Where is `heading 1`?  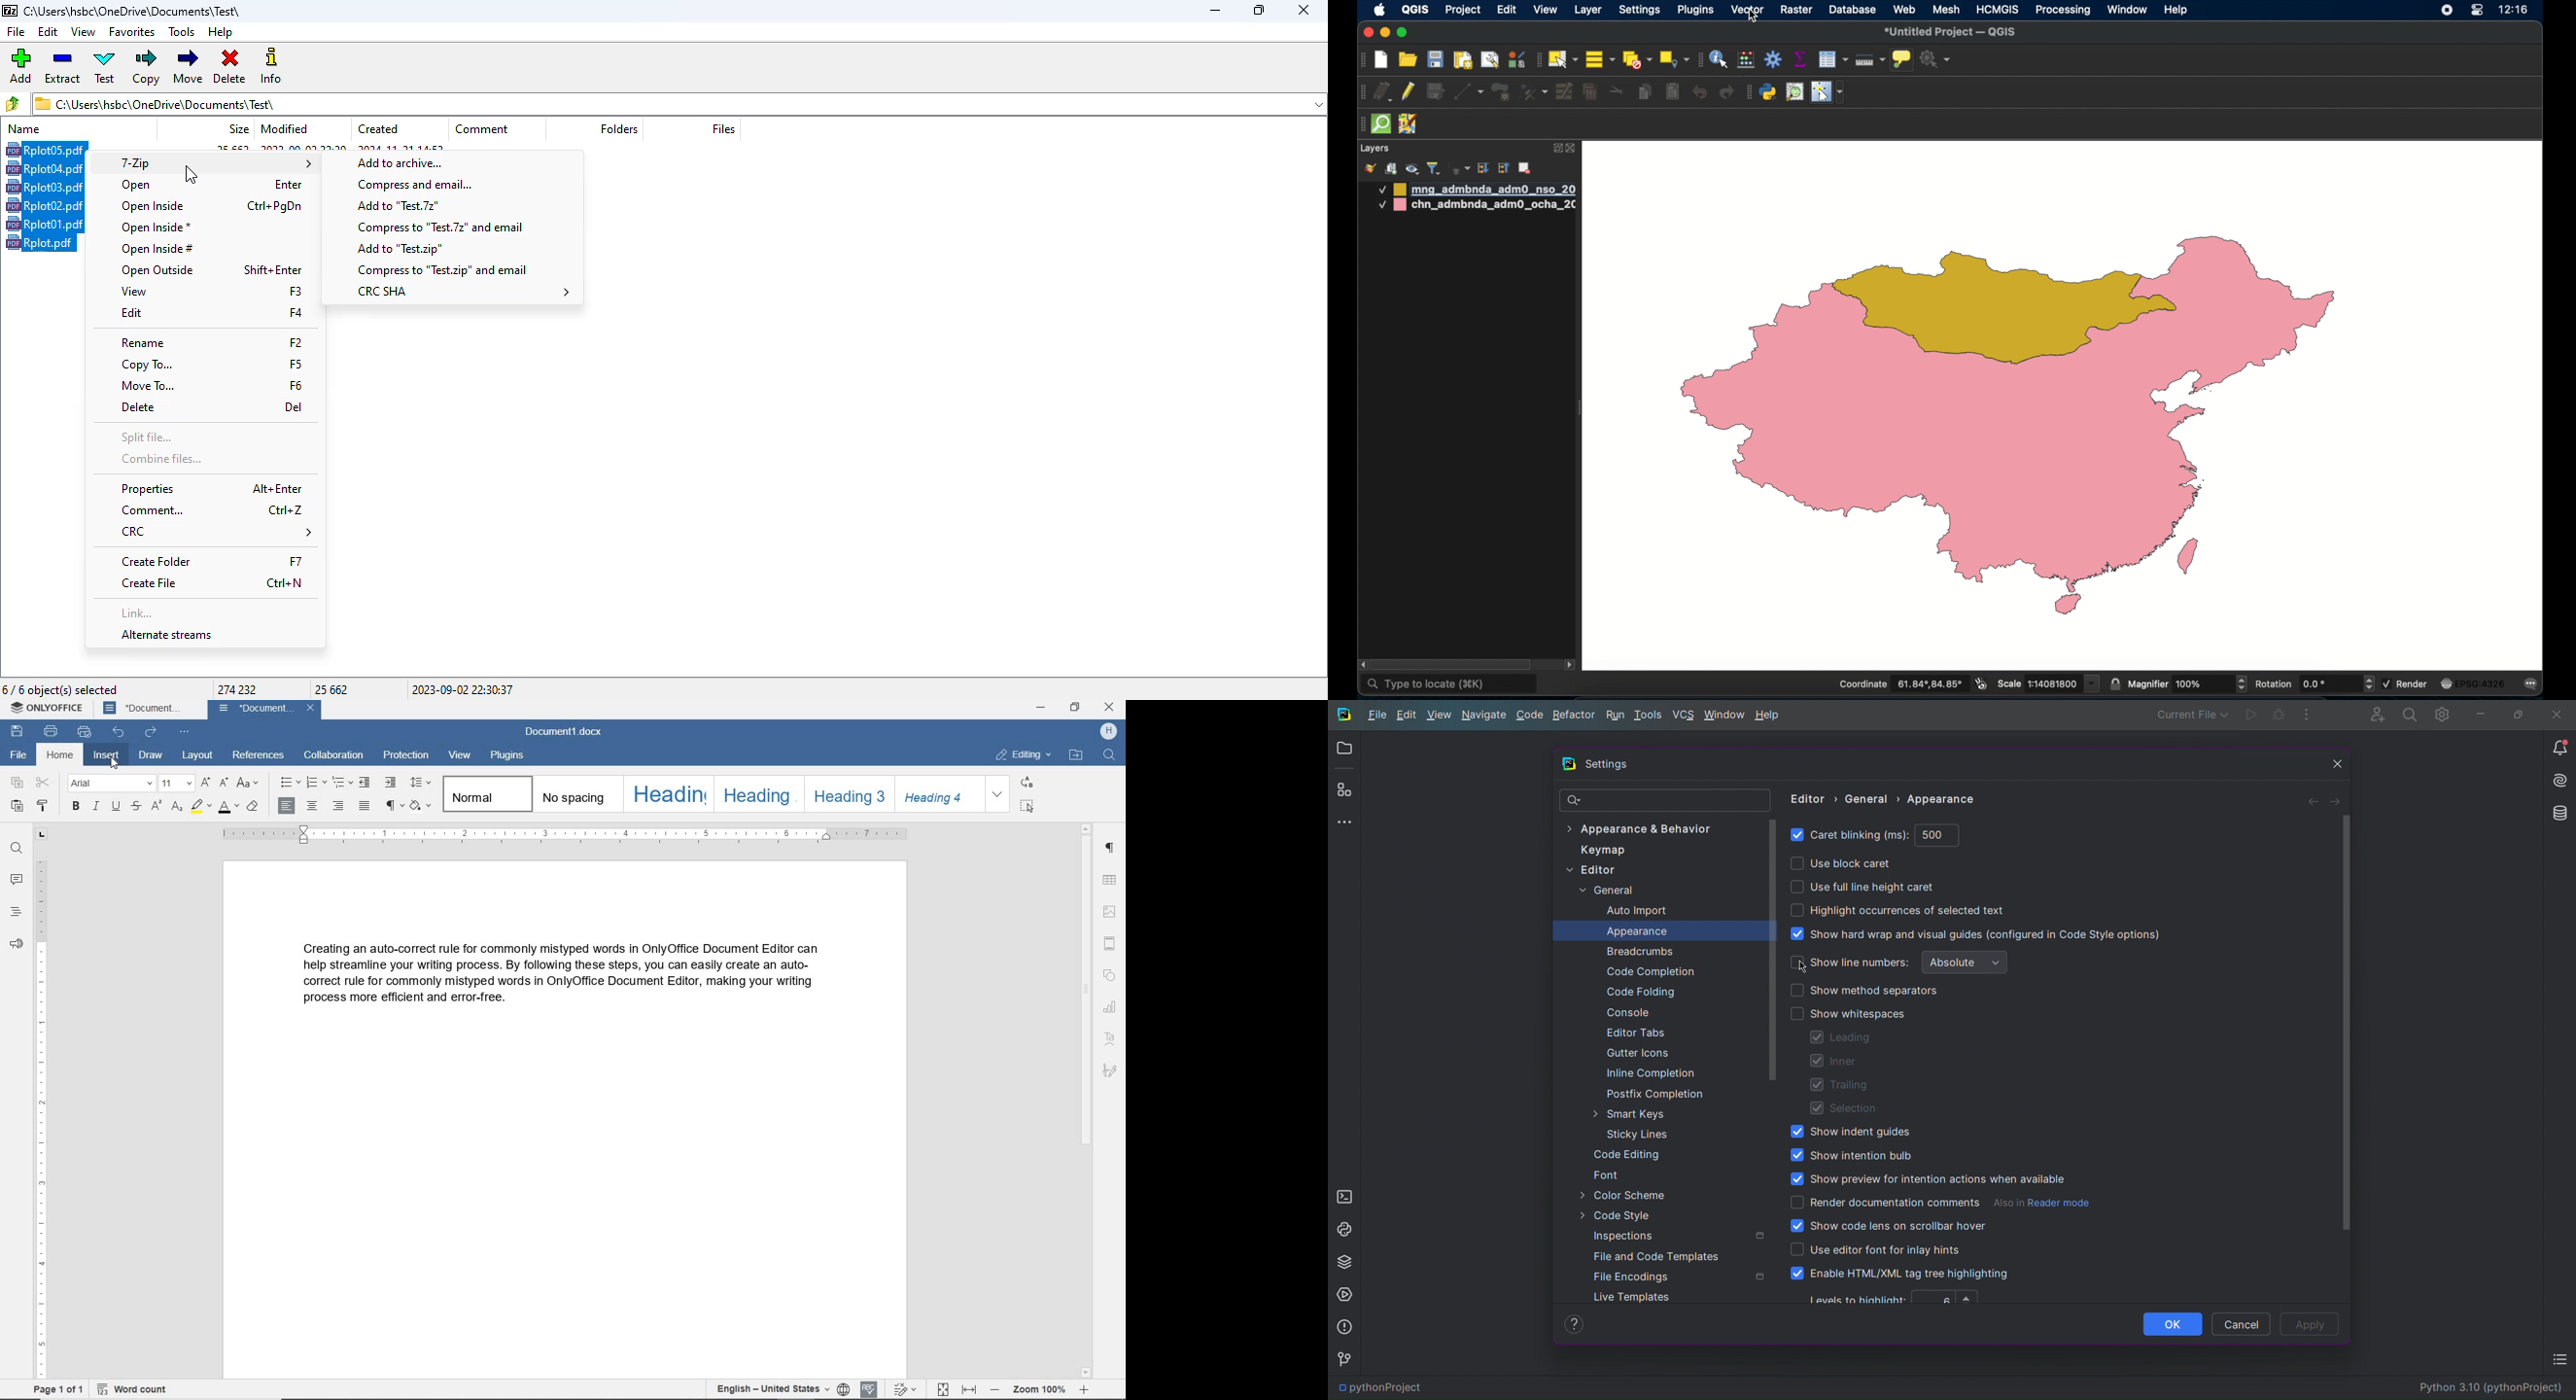
heading 1 is located at coordinates (665, 795).